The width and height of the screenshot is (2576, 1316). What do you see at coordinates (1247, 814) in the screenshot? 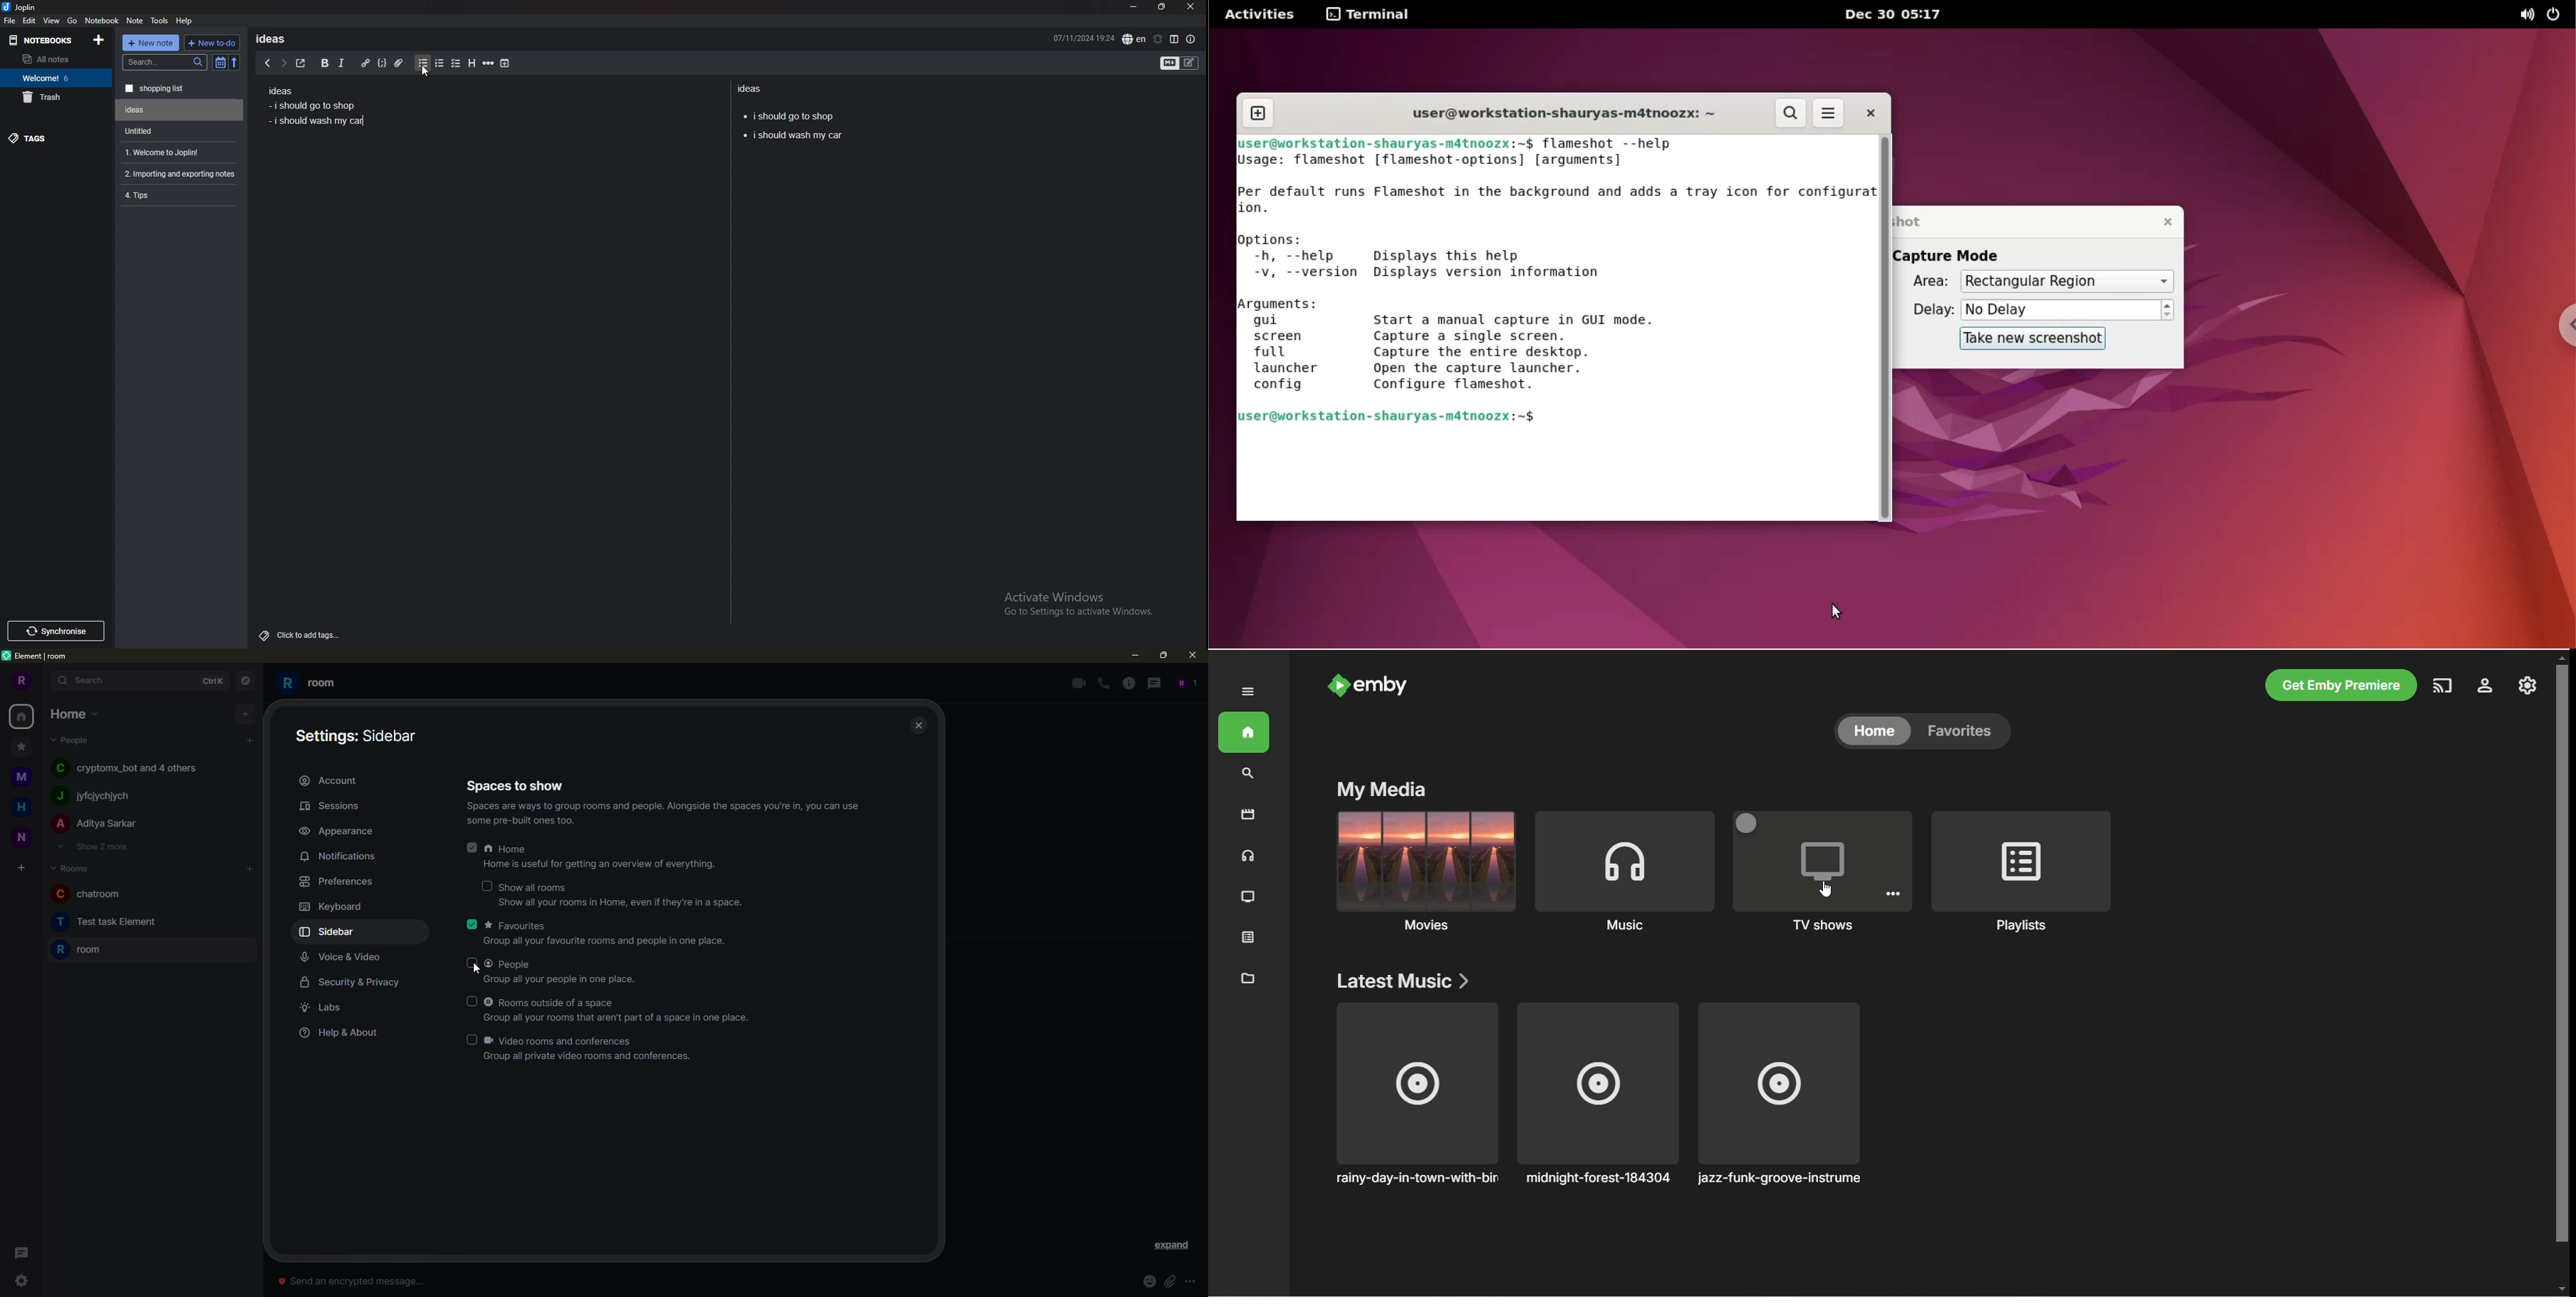
I see `movies` at bounding box center [1247, 814].